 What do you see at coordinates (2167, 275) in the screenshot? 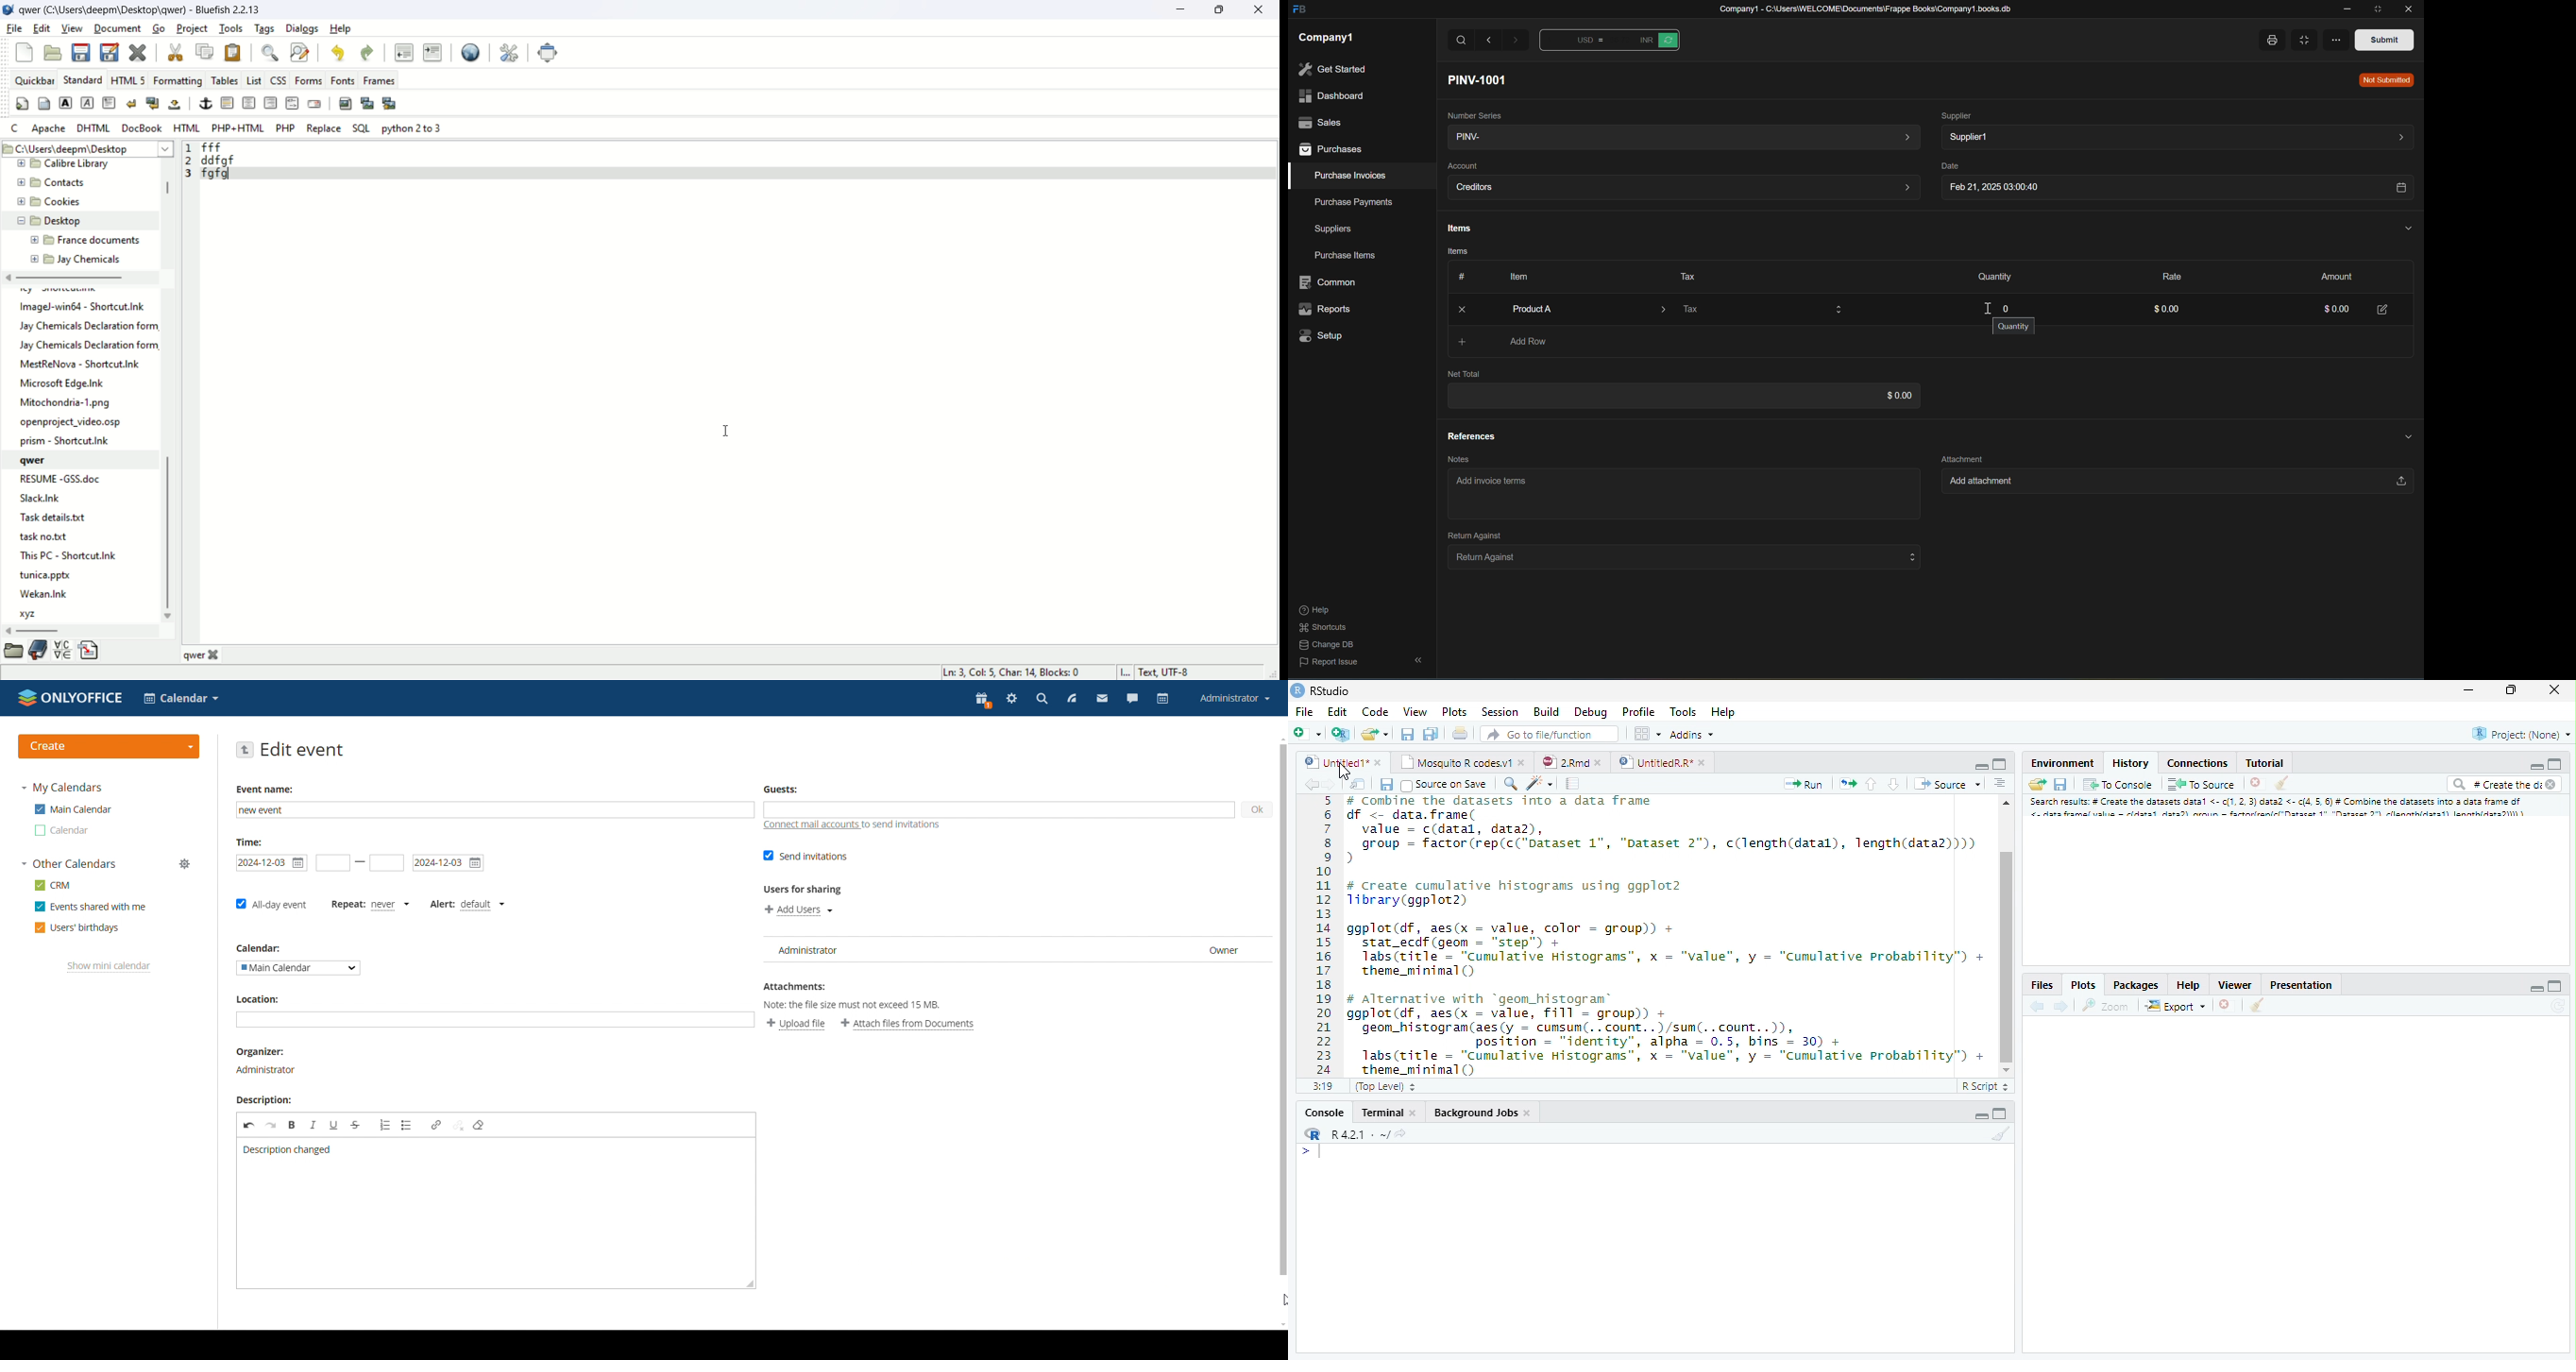
I see `Rate` at bounding box center [2167, 275].